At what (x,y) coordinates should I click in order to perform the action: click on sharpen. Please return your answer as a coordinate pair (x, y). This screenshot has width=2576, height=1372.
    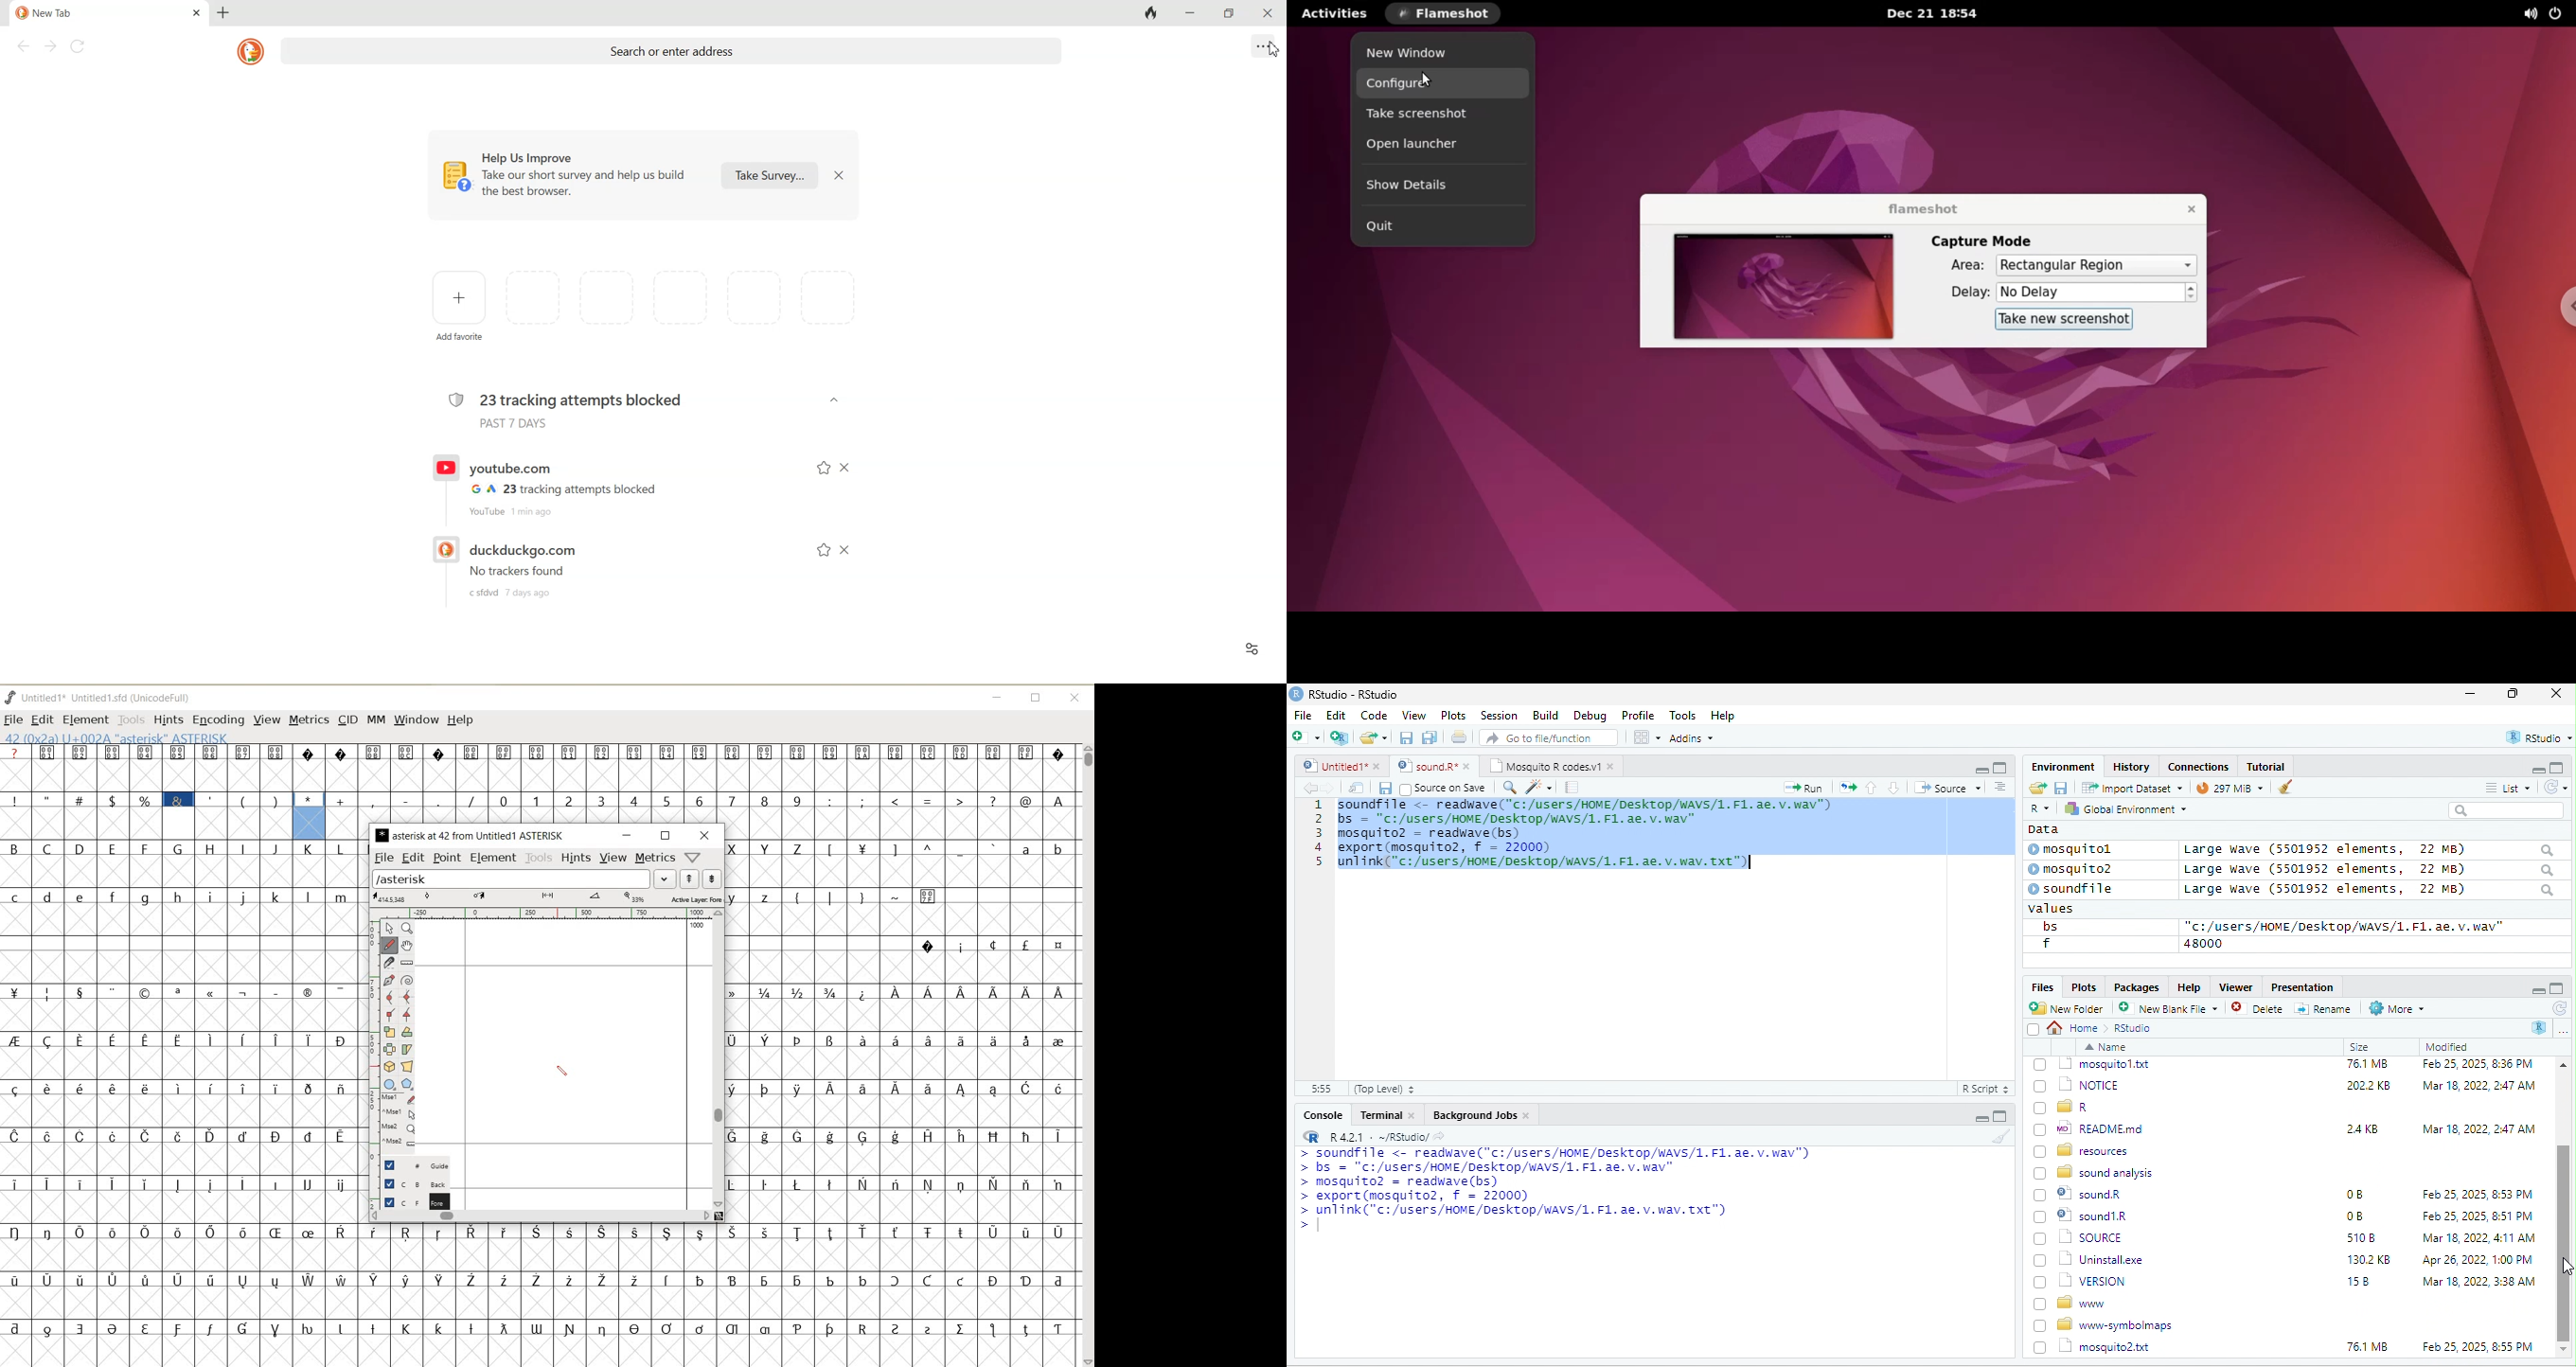
    Looking at the image, I should click on (1539, 787).